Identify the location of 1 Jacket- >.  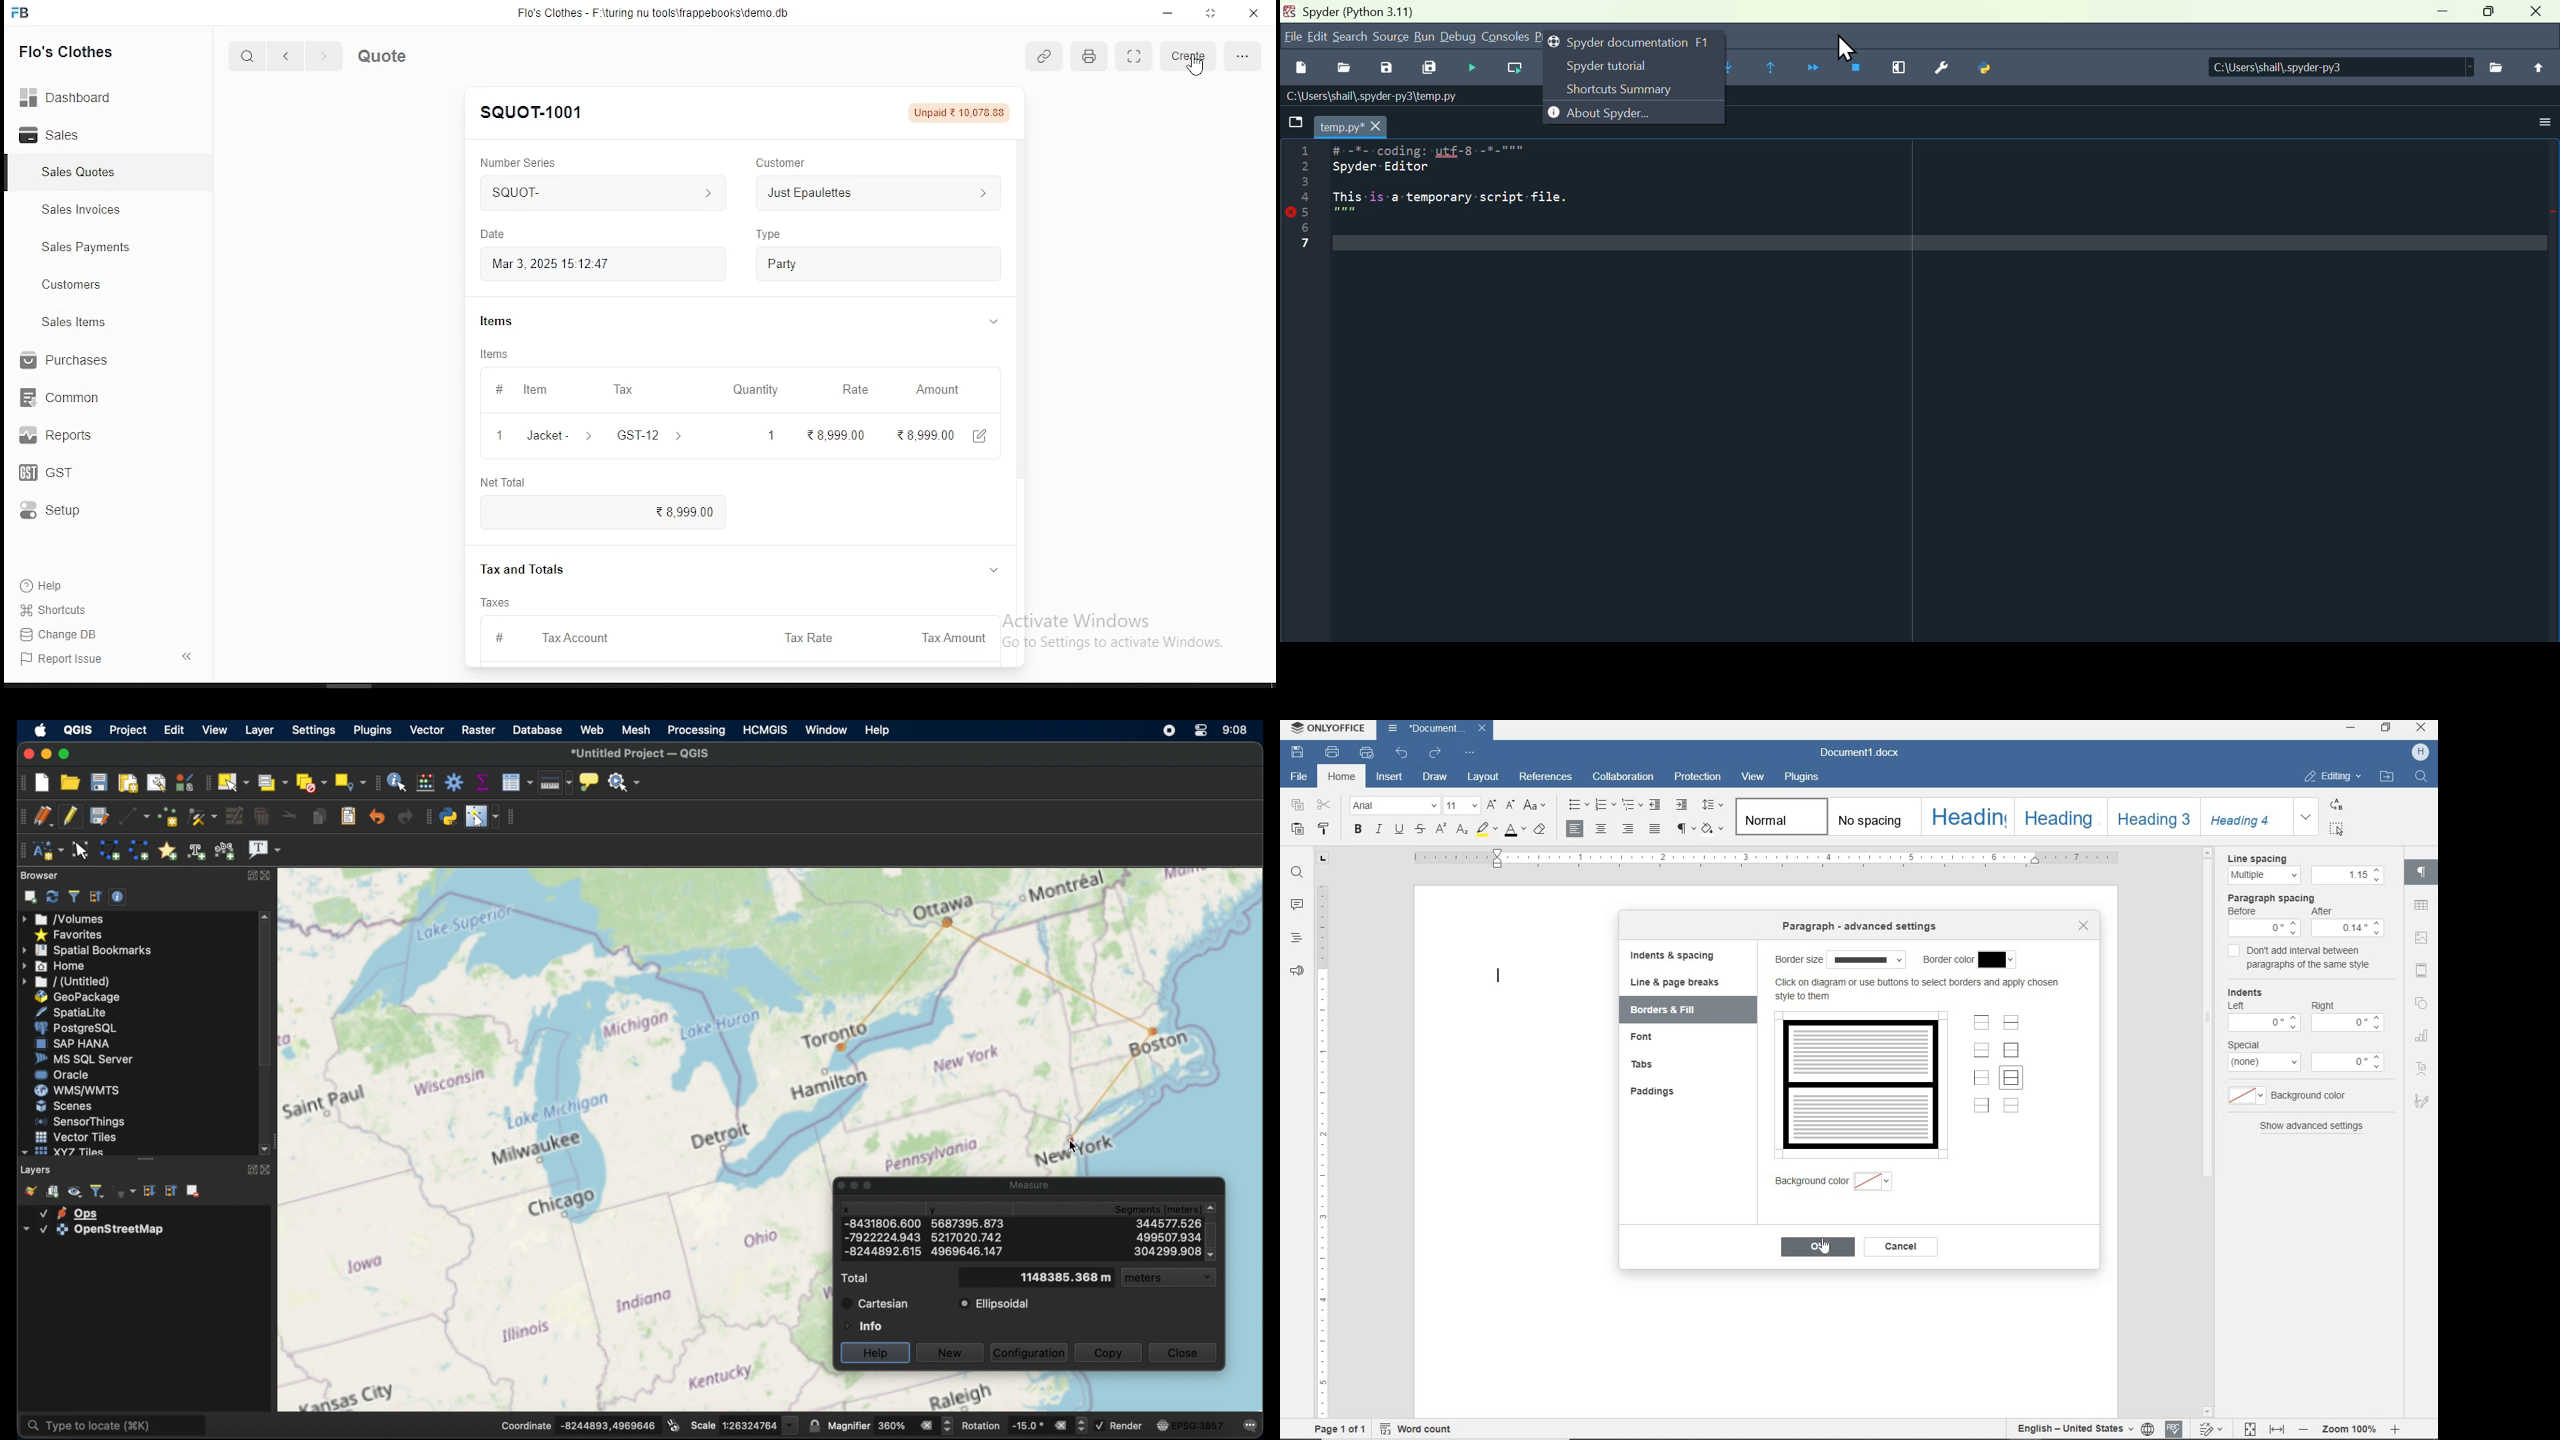
(547, 436).